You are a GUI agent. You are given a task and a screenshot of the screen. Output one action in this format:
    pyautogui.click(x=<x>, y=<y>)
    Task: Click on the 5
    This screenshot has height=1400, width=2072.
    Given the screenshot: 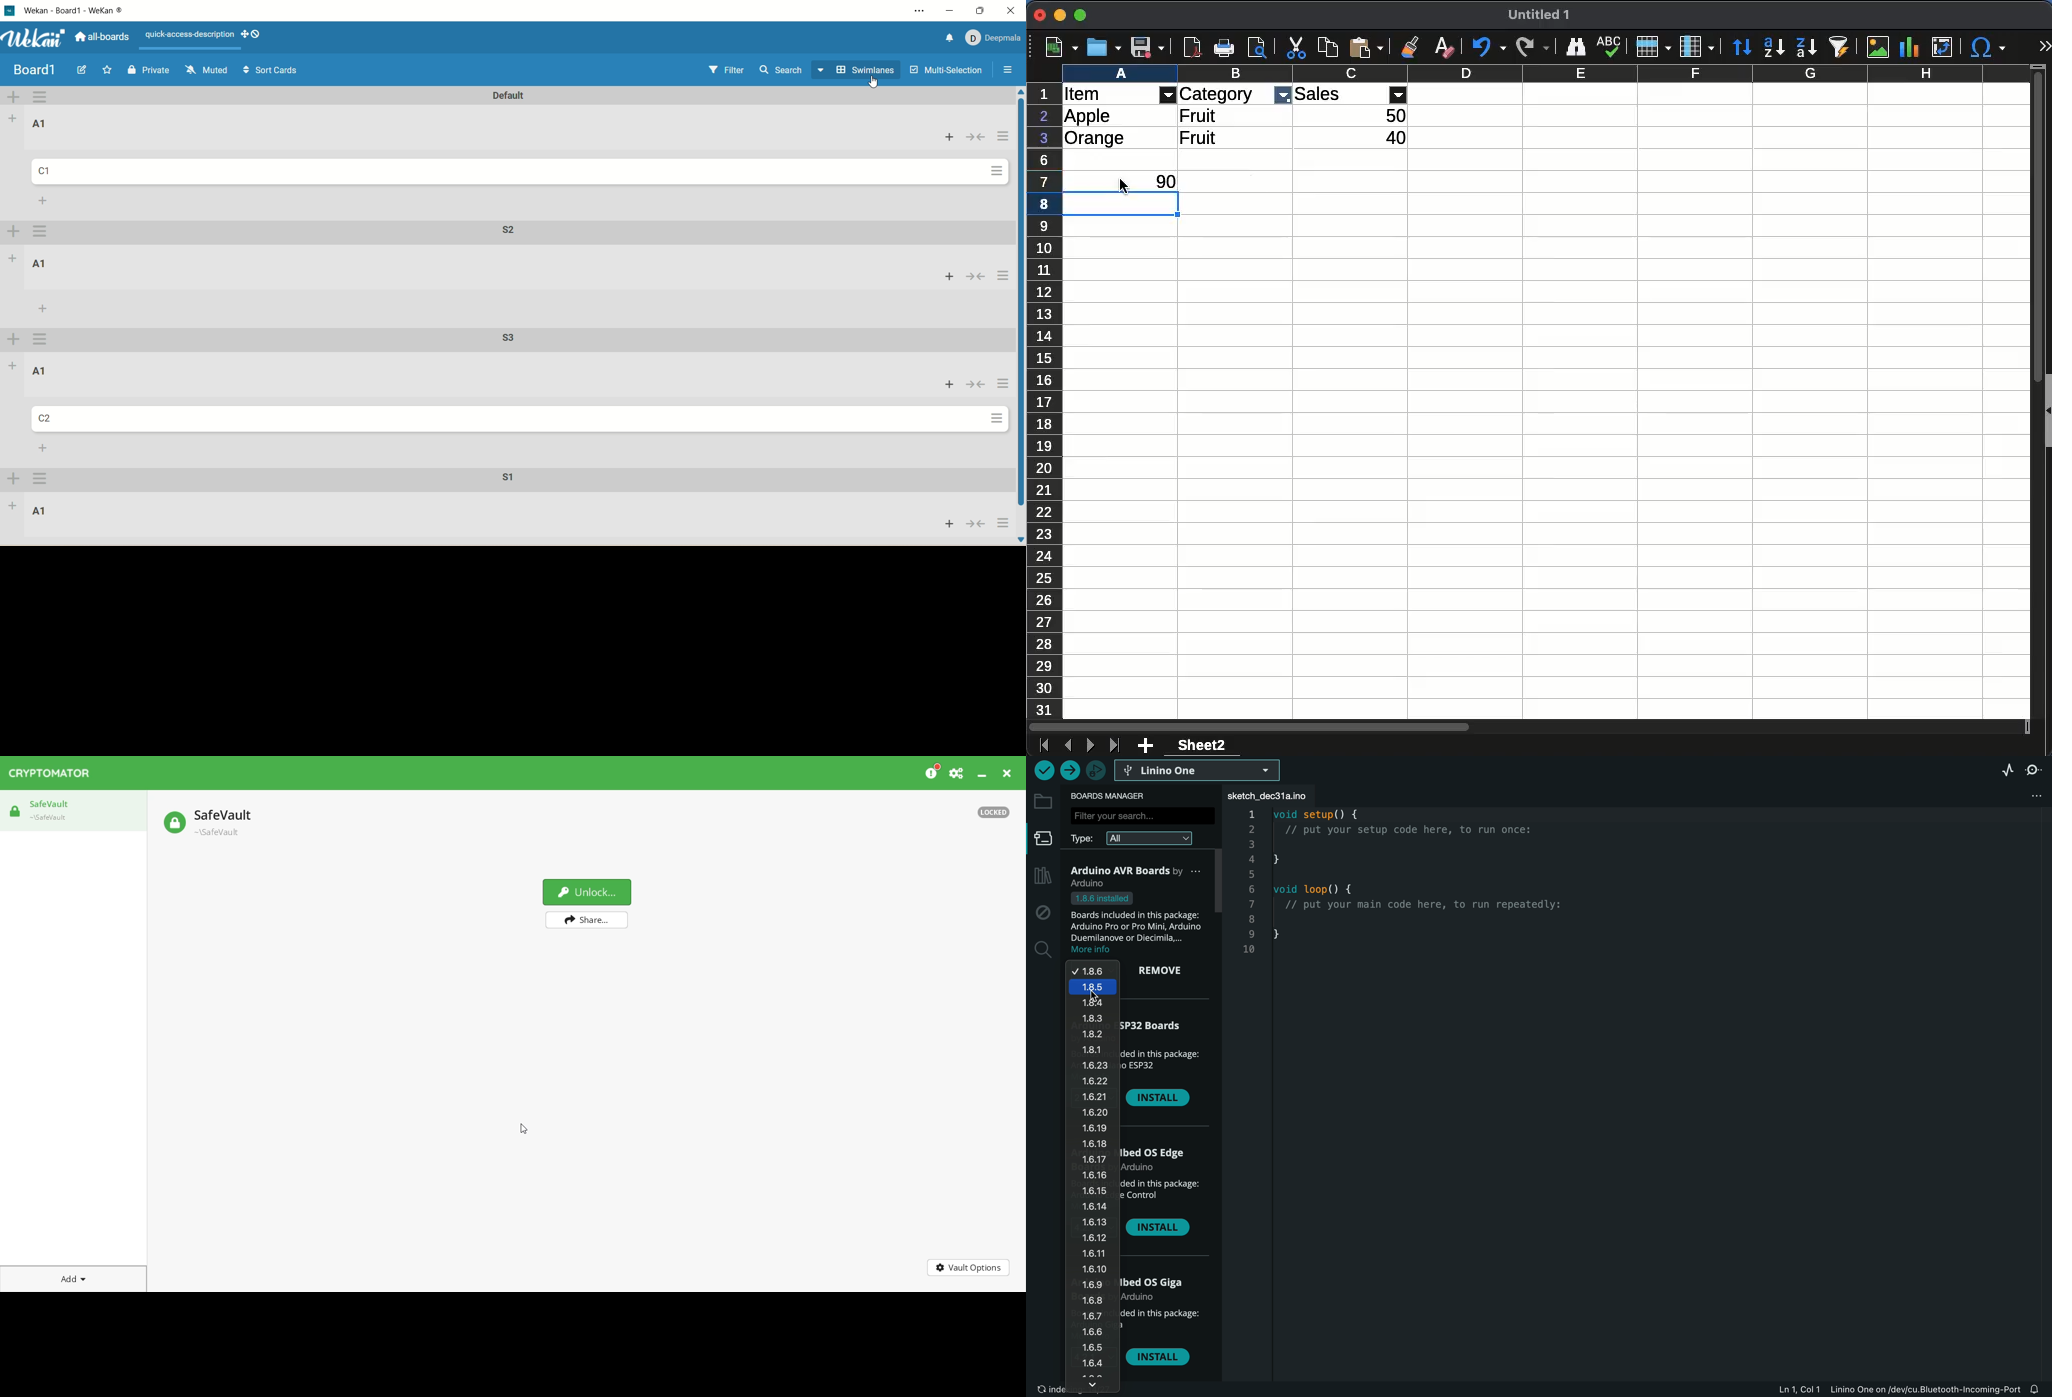 What is the action you would take?
    pyautogui.click(x=1252, y=875)
    